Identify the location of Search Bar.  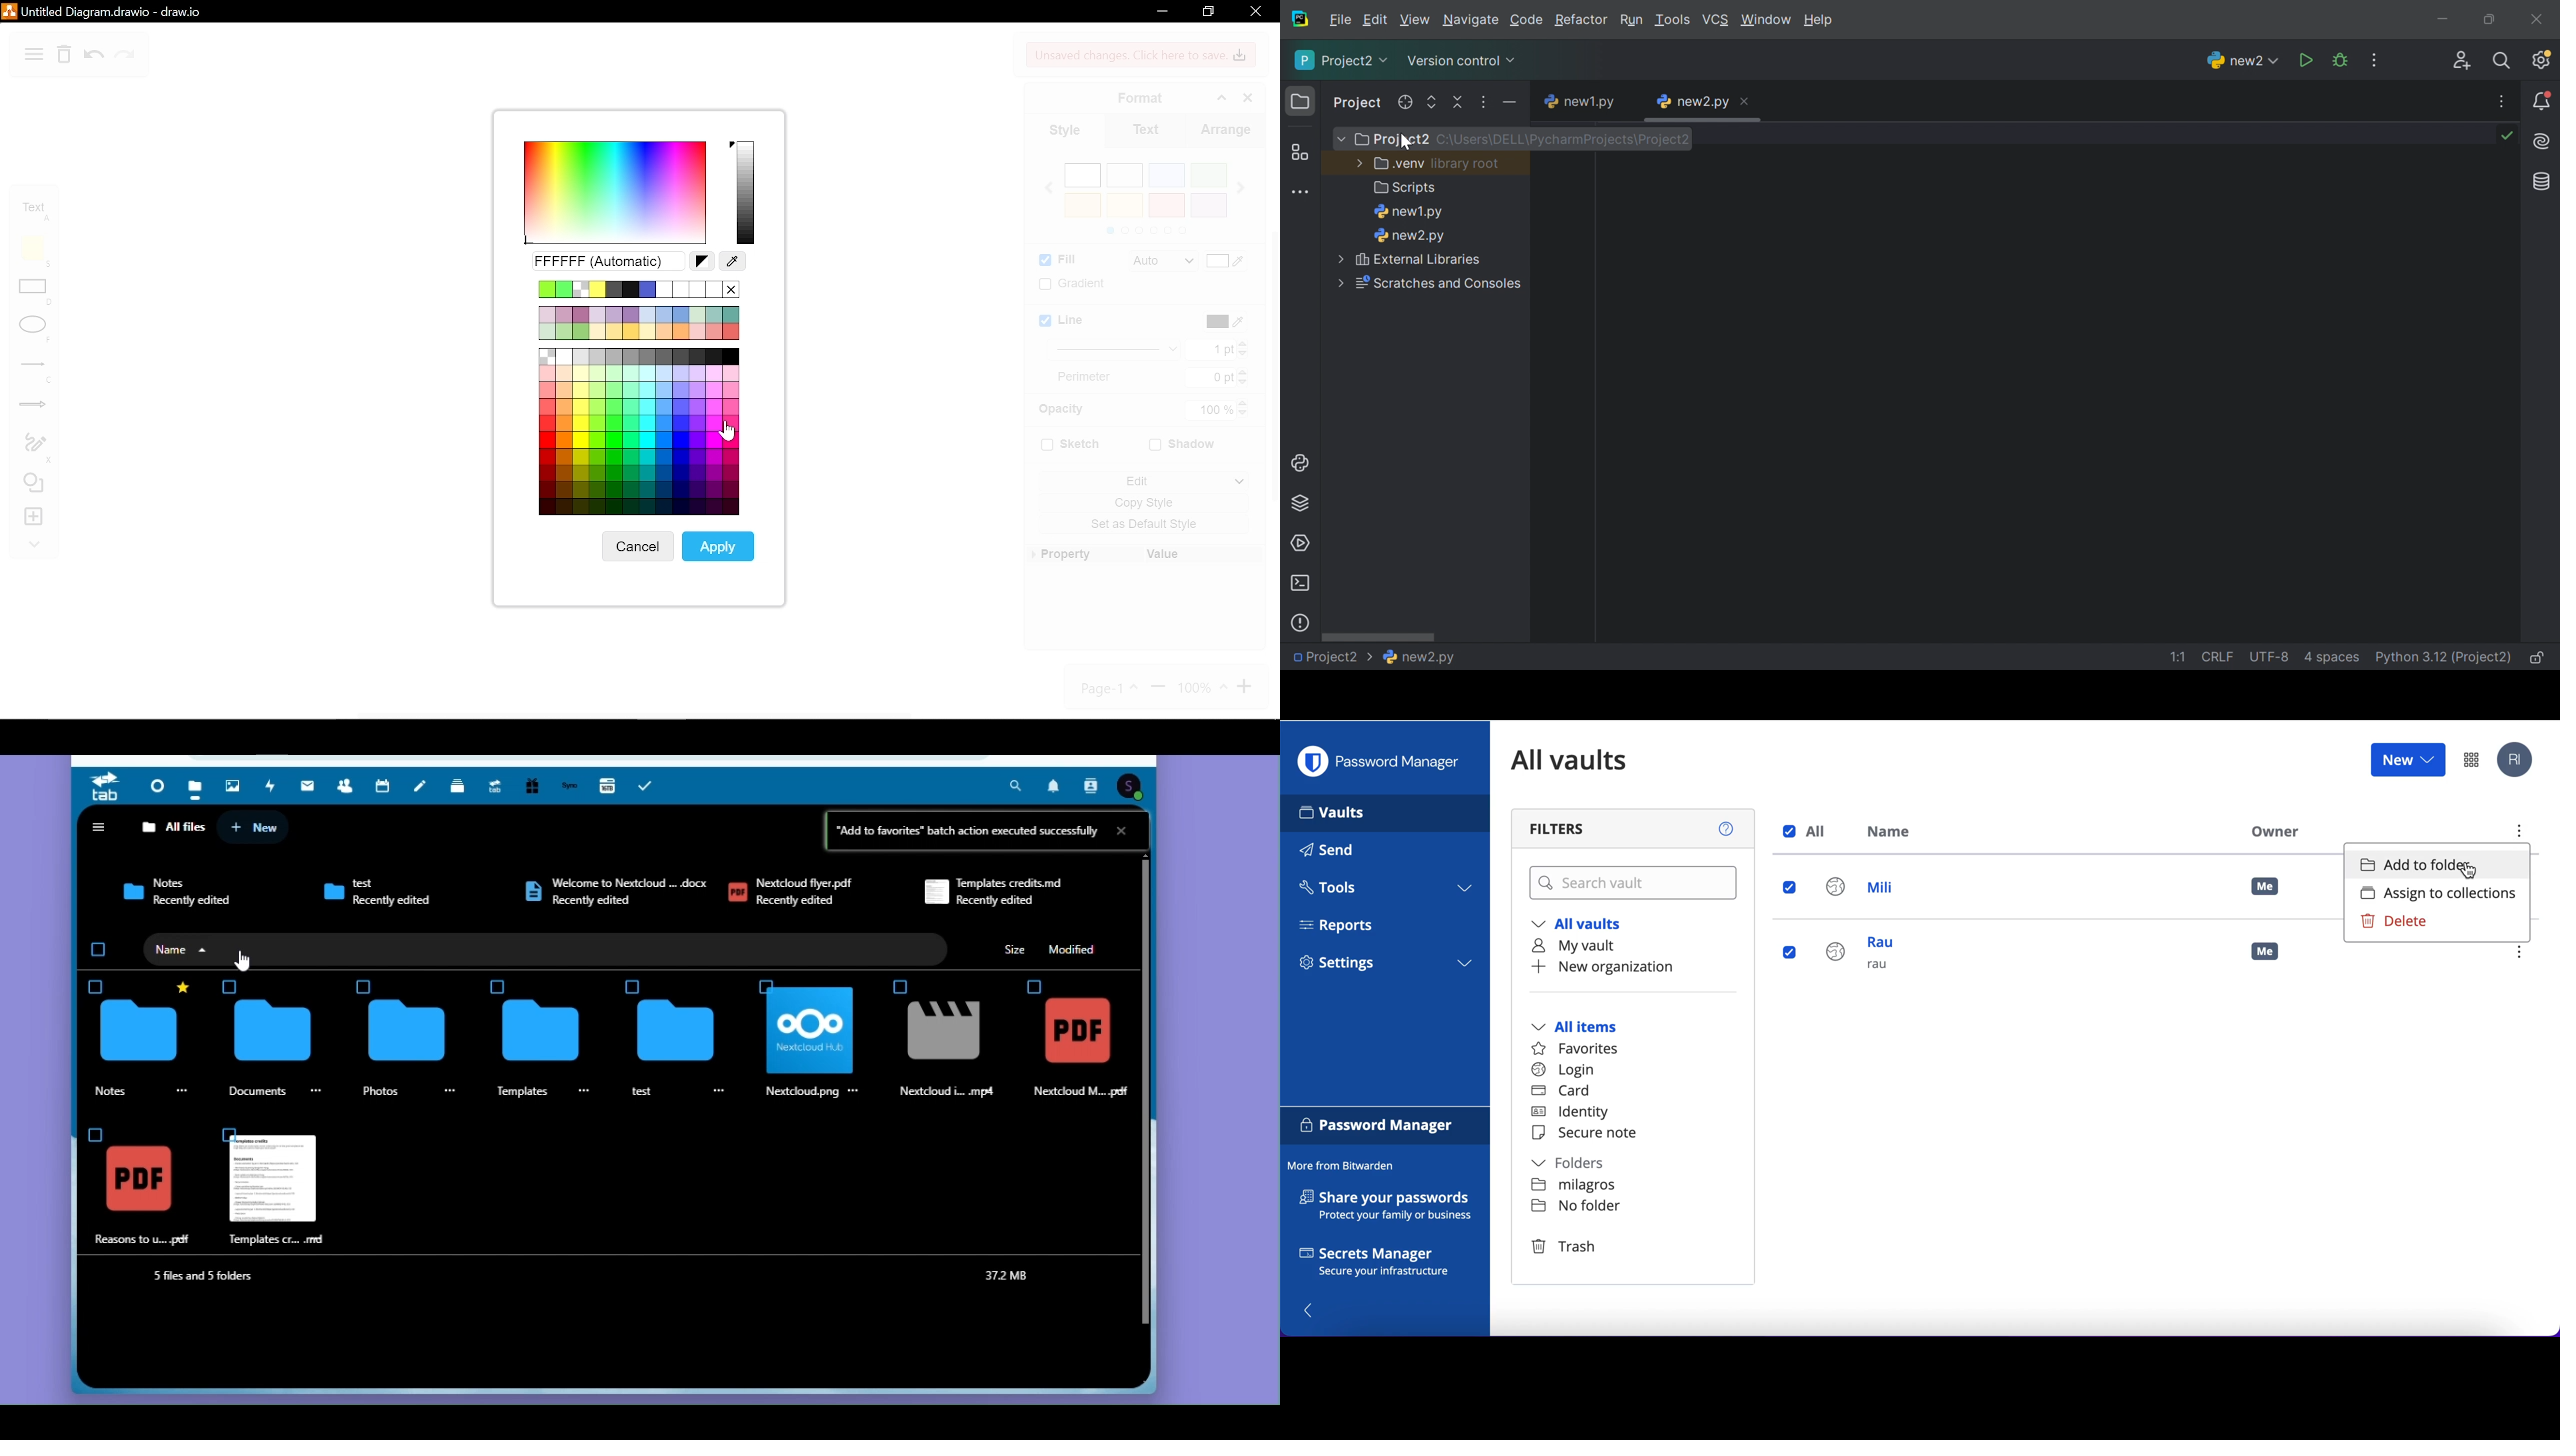
(1018, 785).